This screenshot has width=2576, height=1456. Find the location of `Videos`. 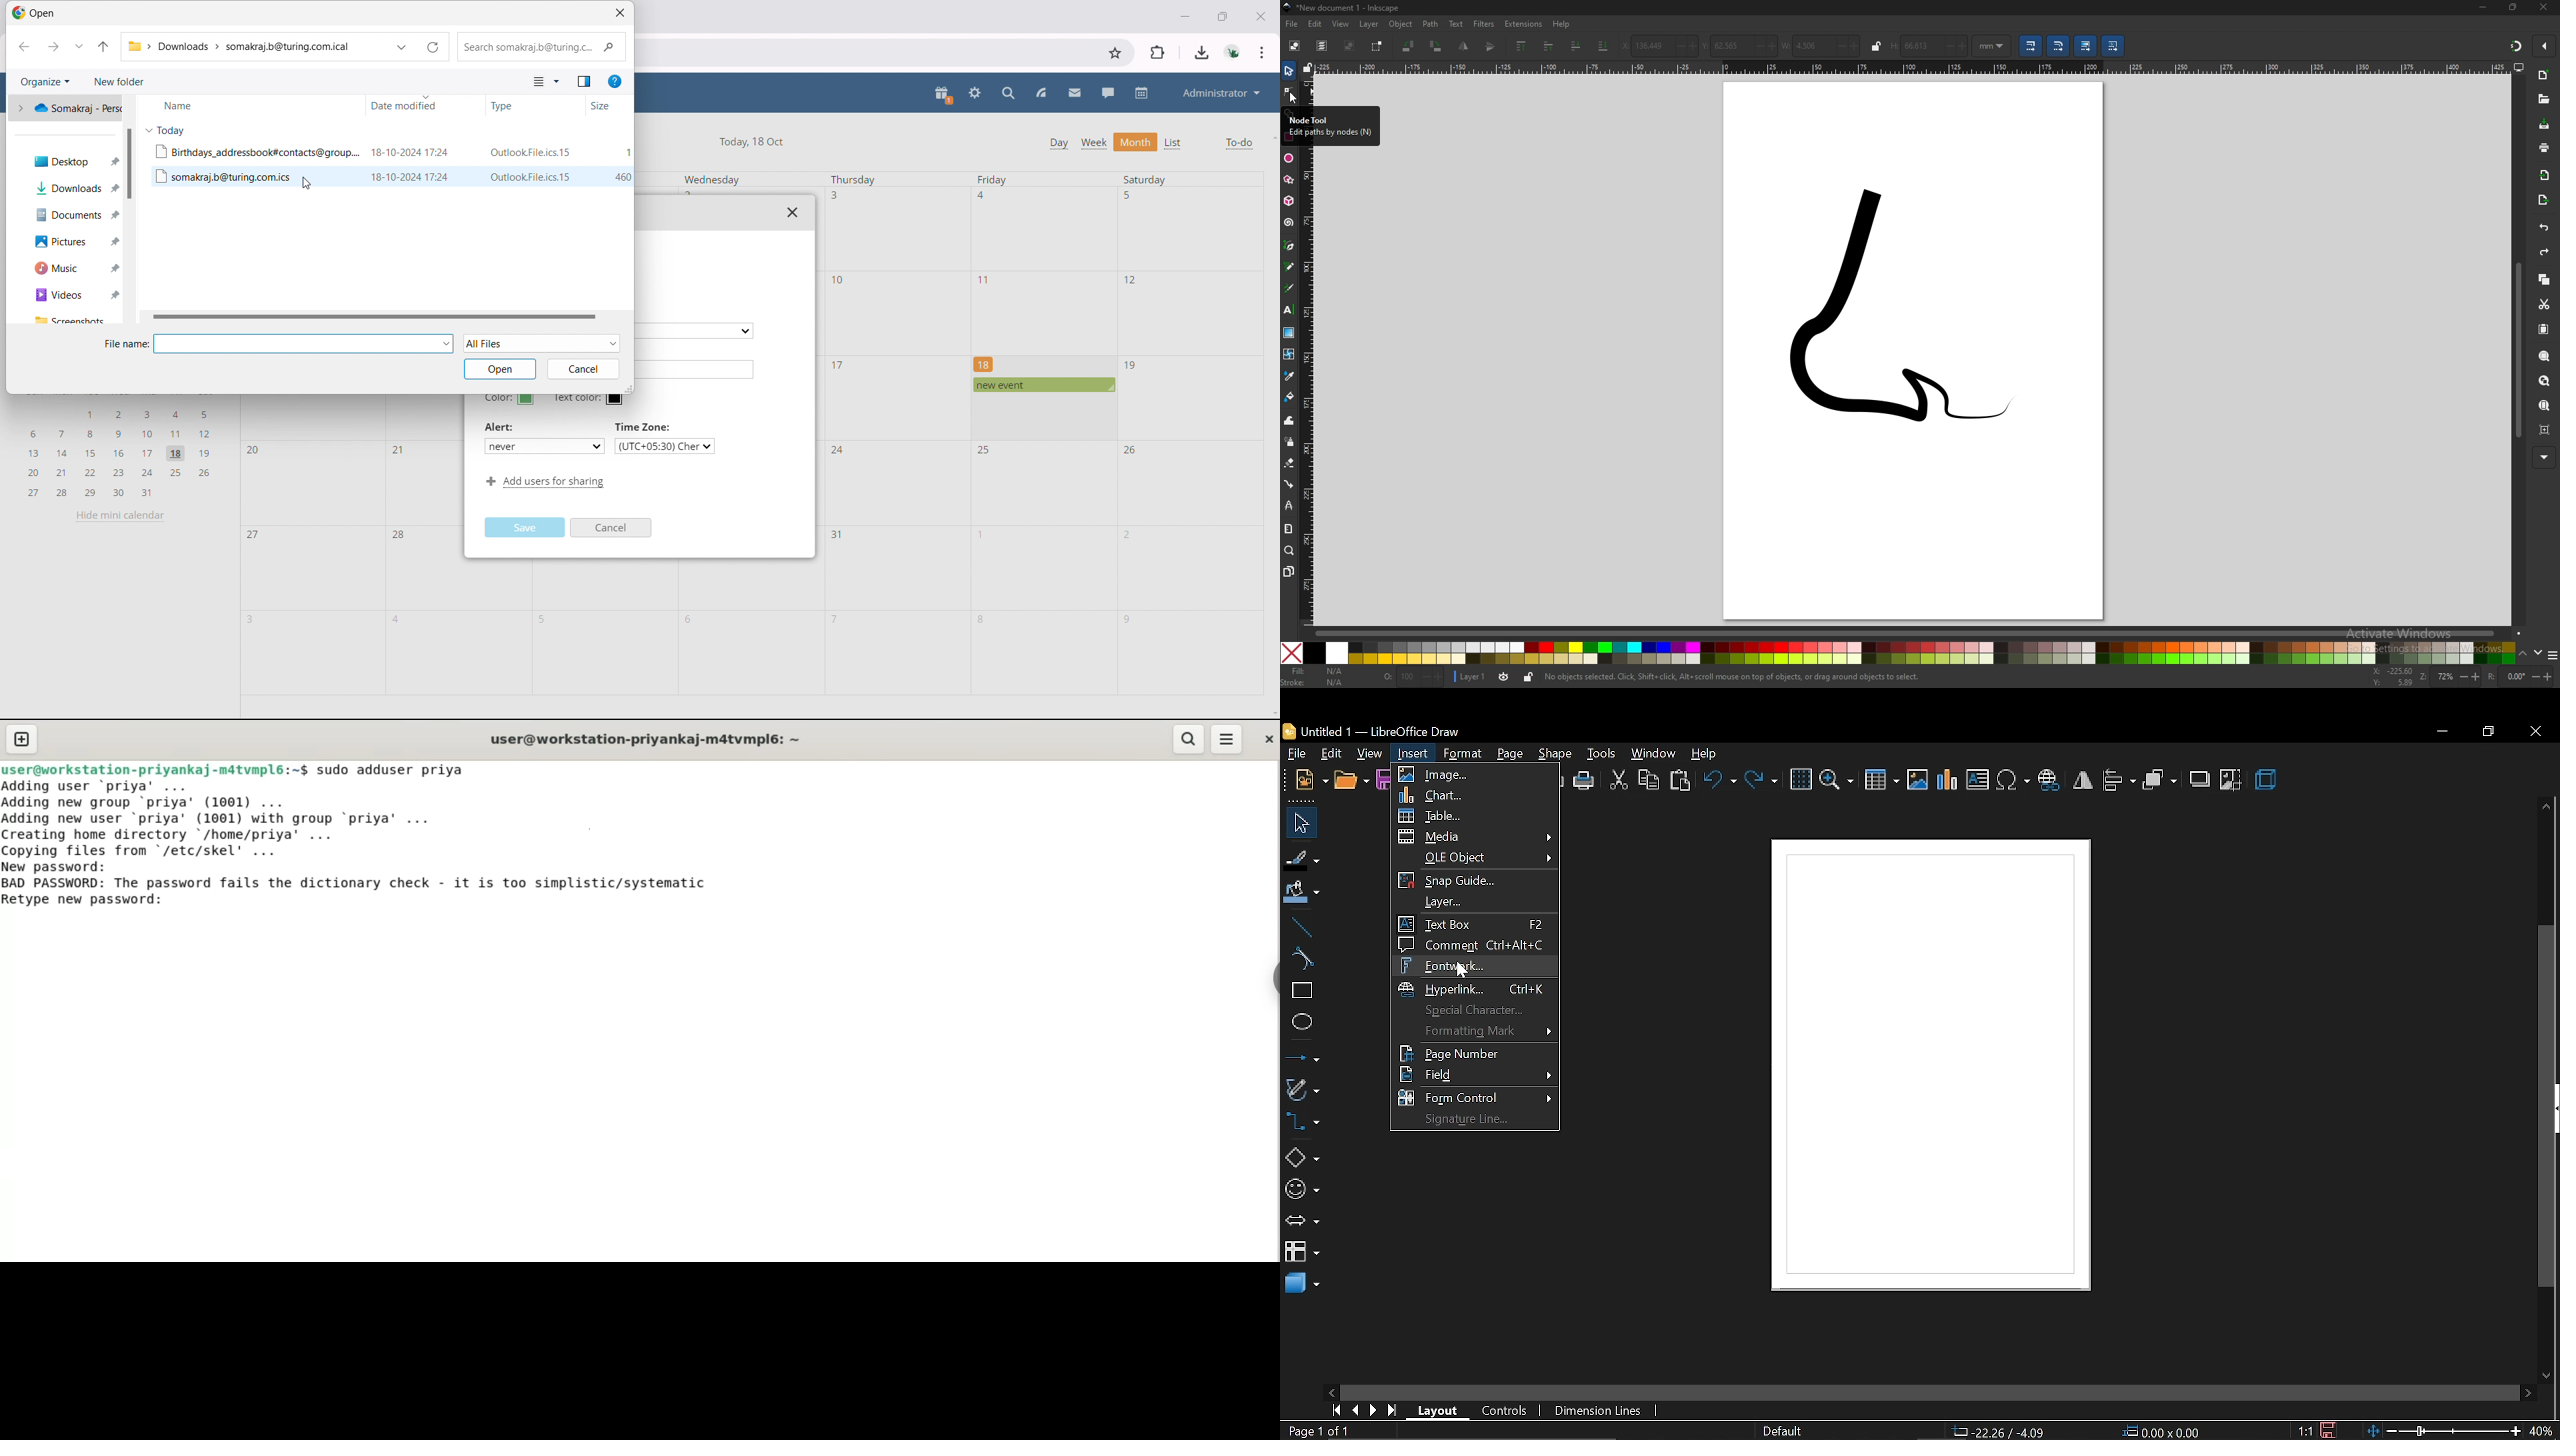

Videos is located at coordinates (66, 295).